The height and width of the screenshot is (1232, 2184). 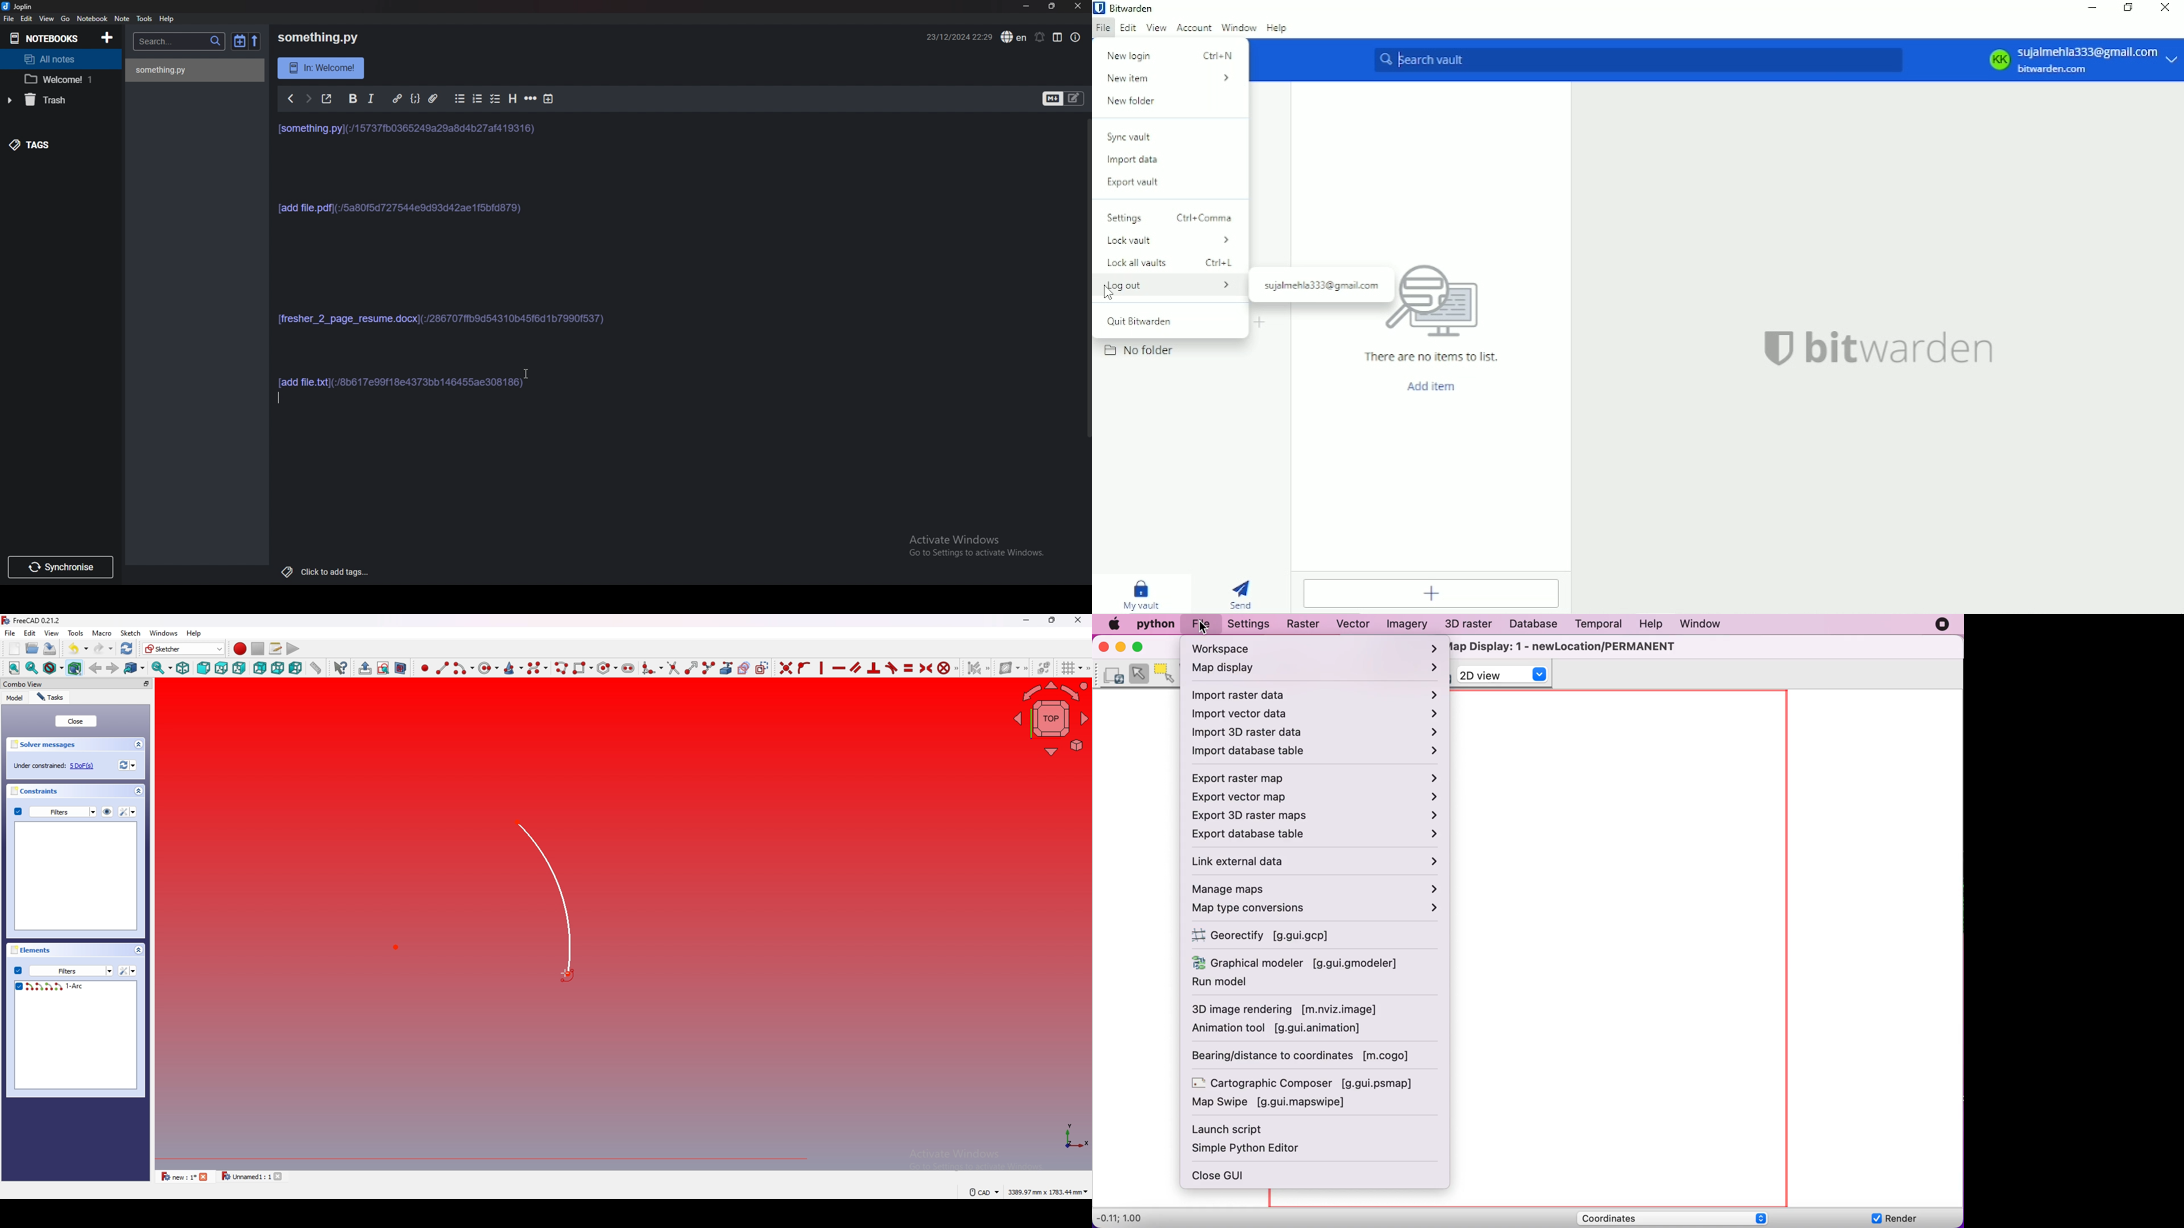 What do you see at coordinates (135, 667) in the screenshot?
I see `go to linked object` at bounding box center [135, 667].